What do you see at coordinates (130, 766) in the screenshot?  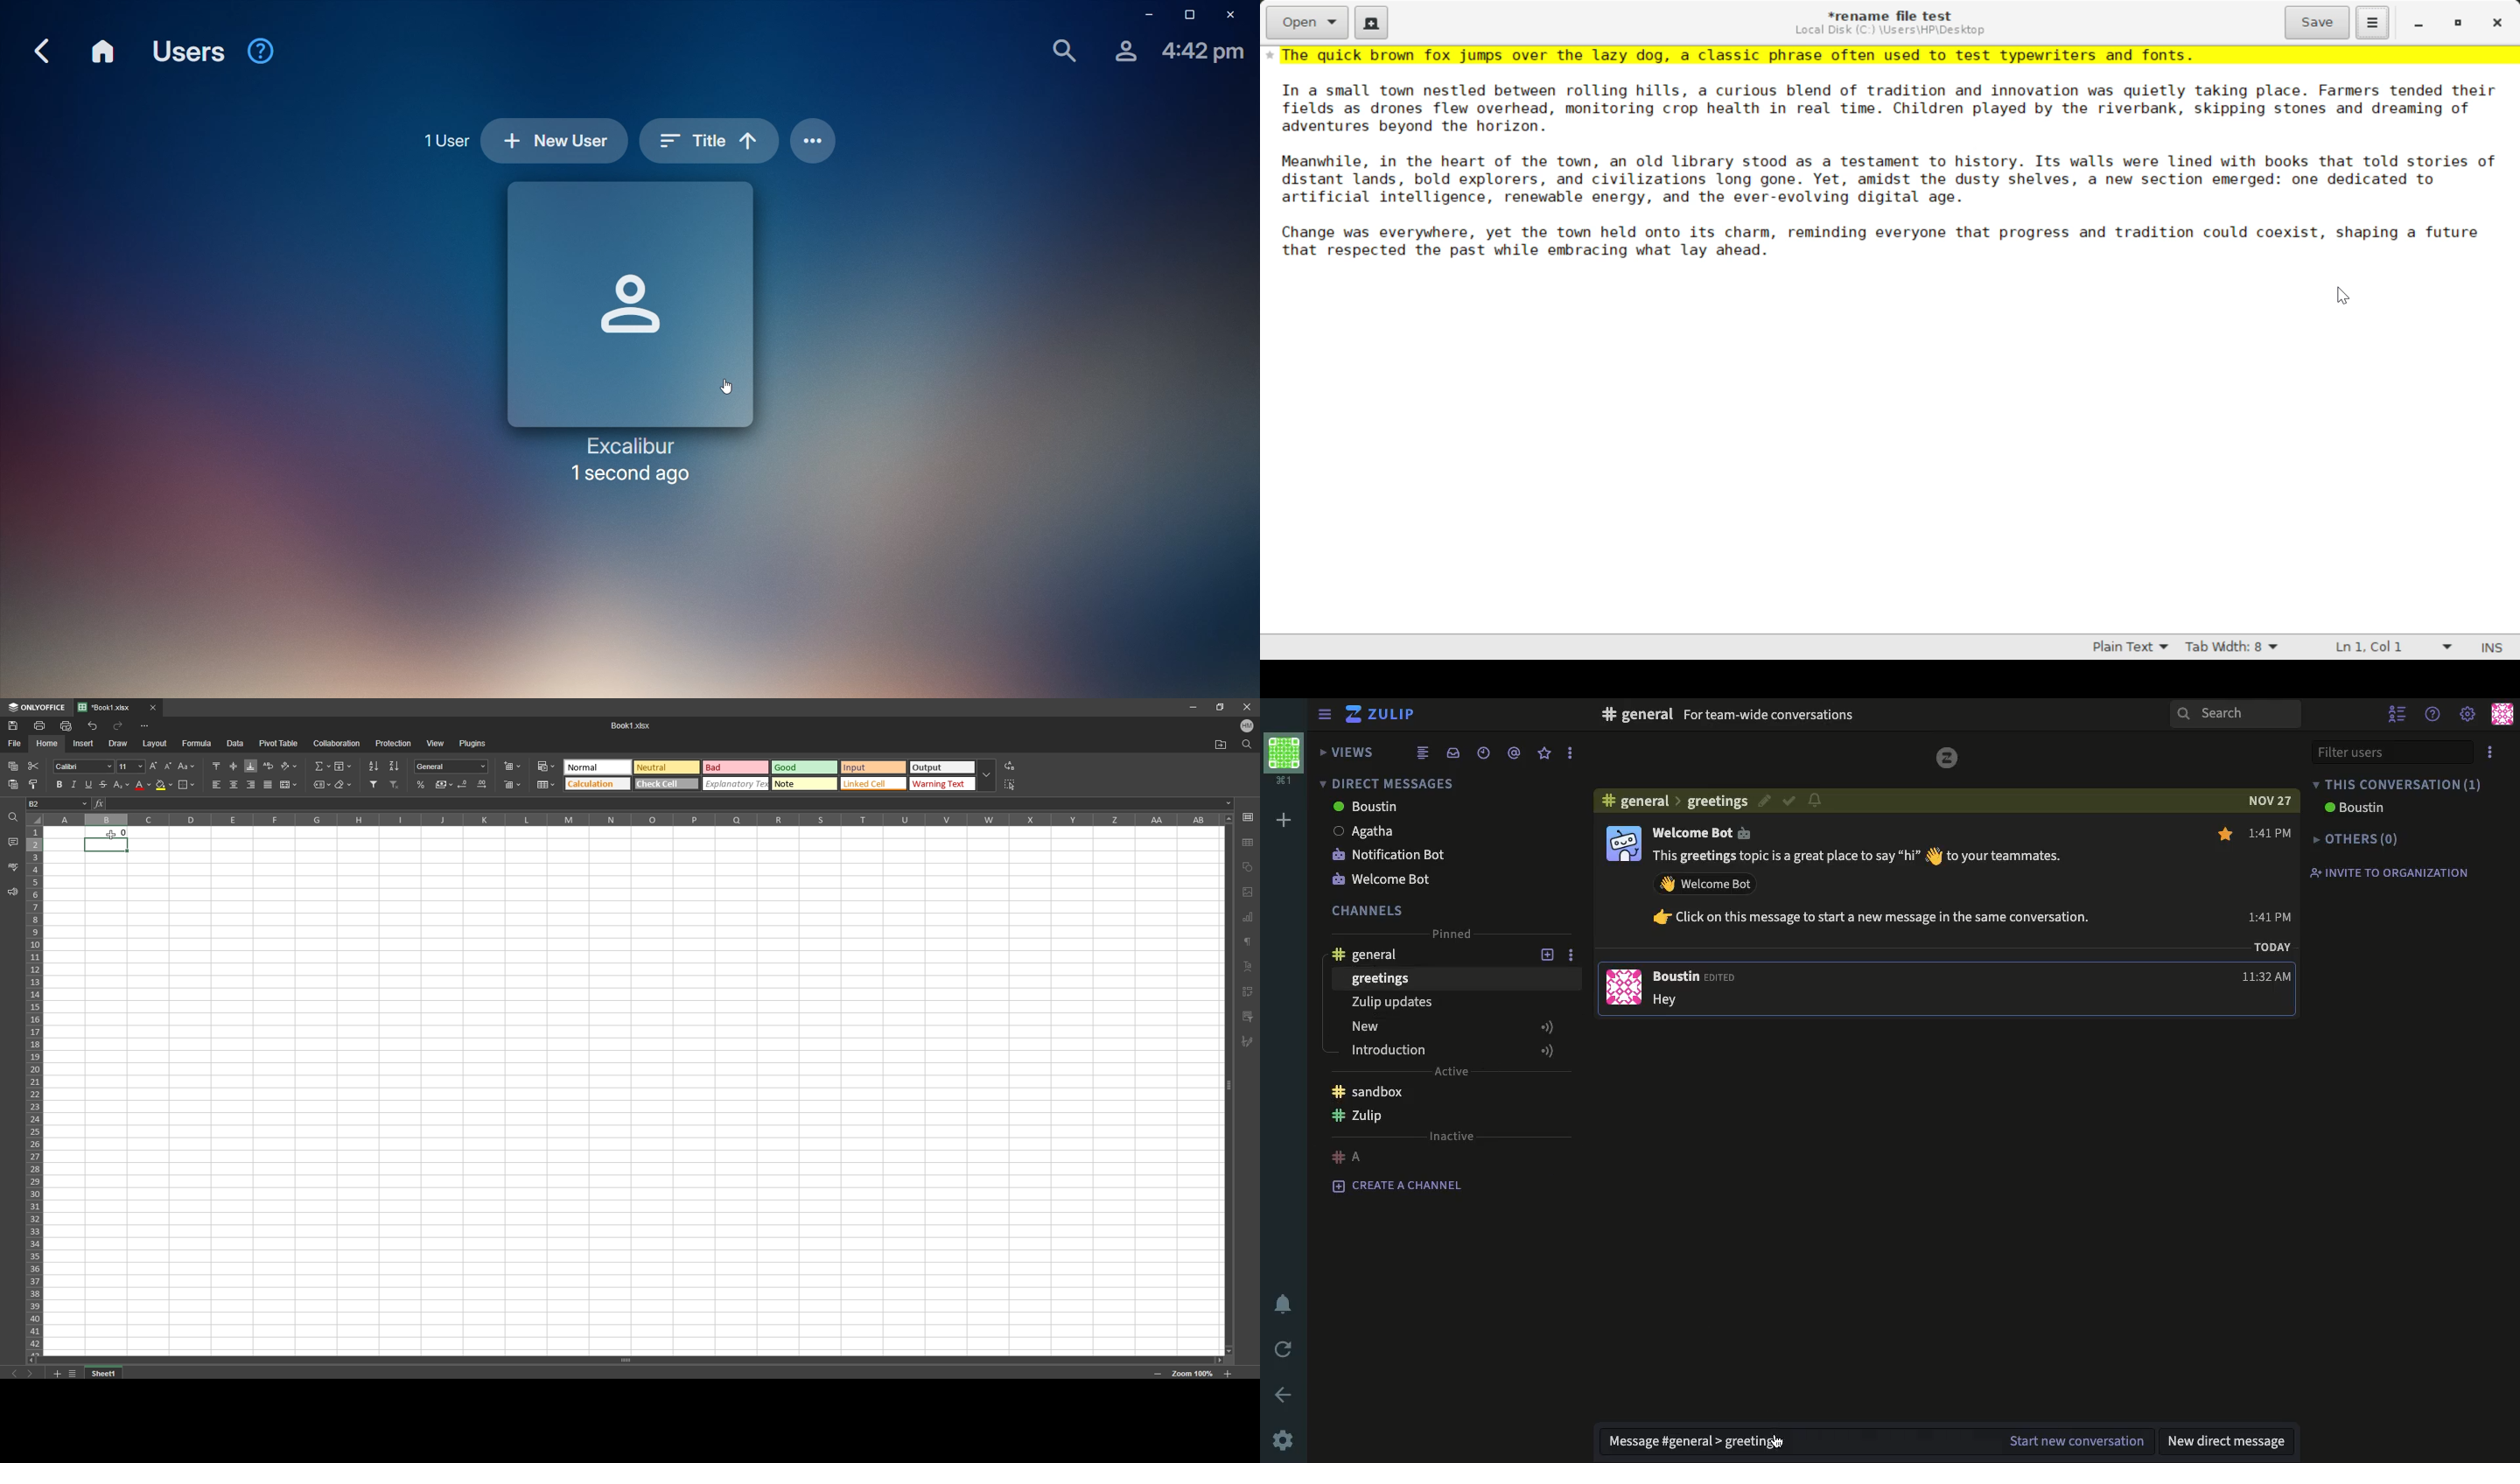 I see `font size` at bounding box center [130, 766].